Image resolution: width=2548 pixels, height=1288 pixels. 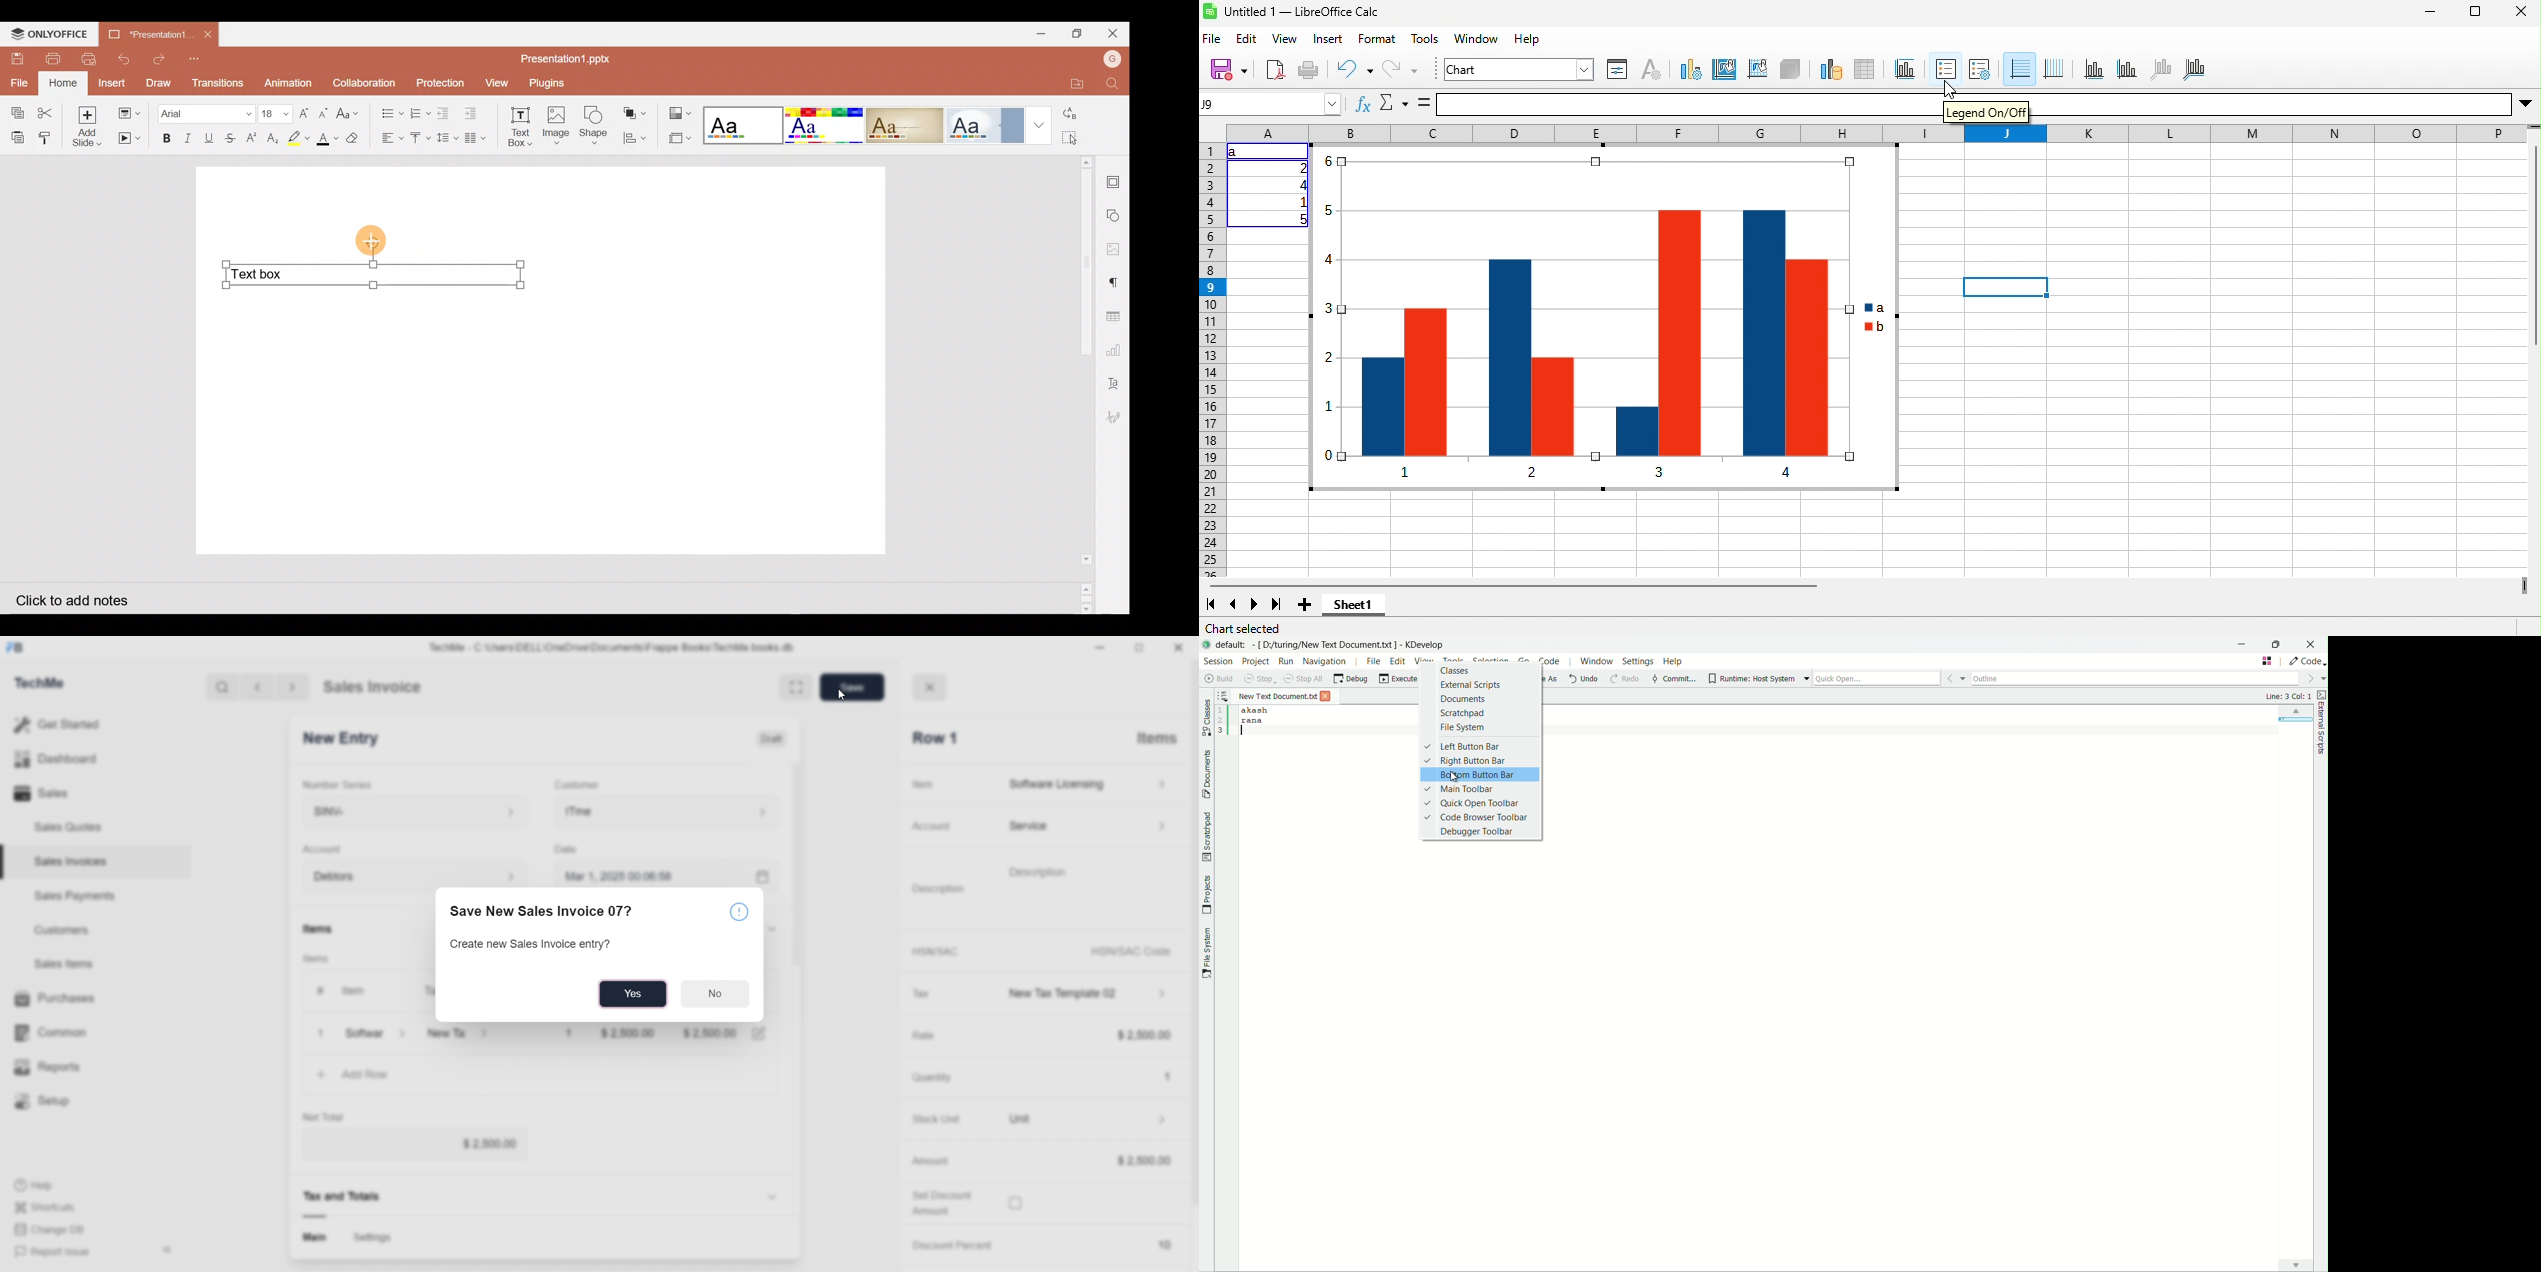 I want to click on Home, so click(x=64, y=82).